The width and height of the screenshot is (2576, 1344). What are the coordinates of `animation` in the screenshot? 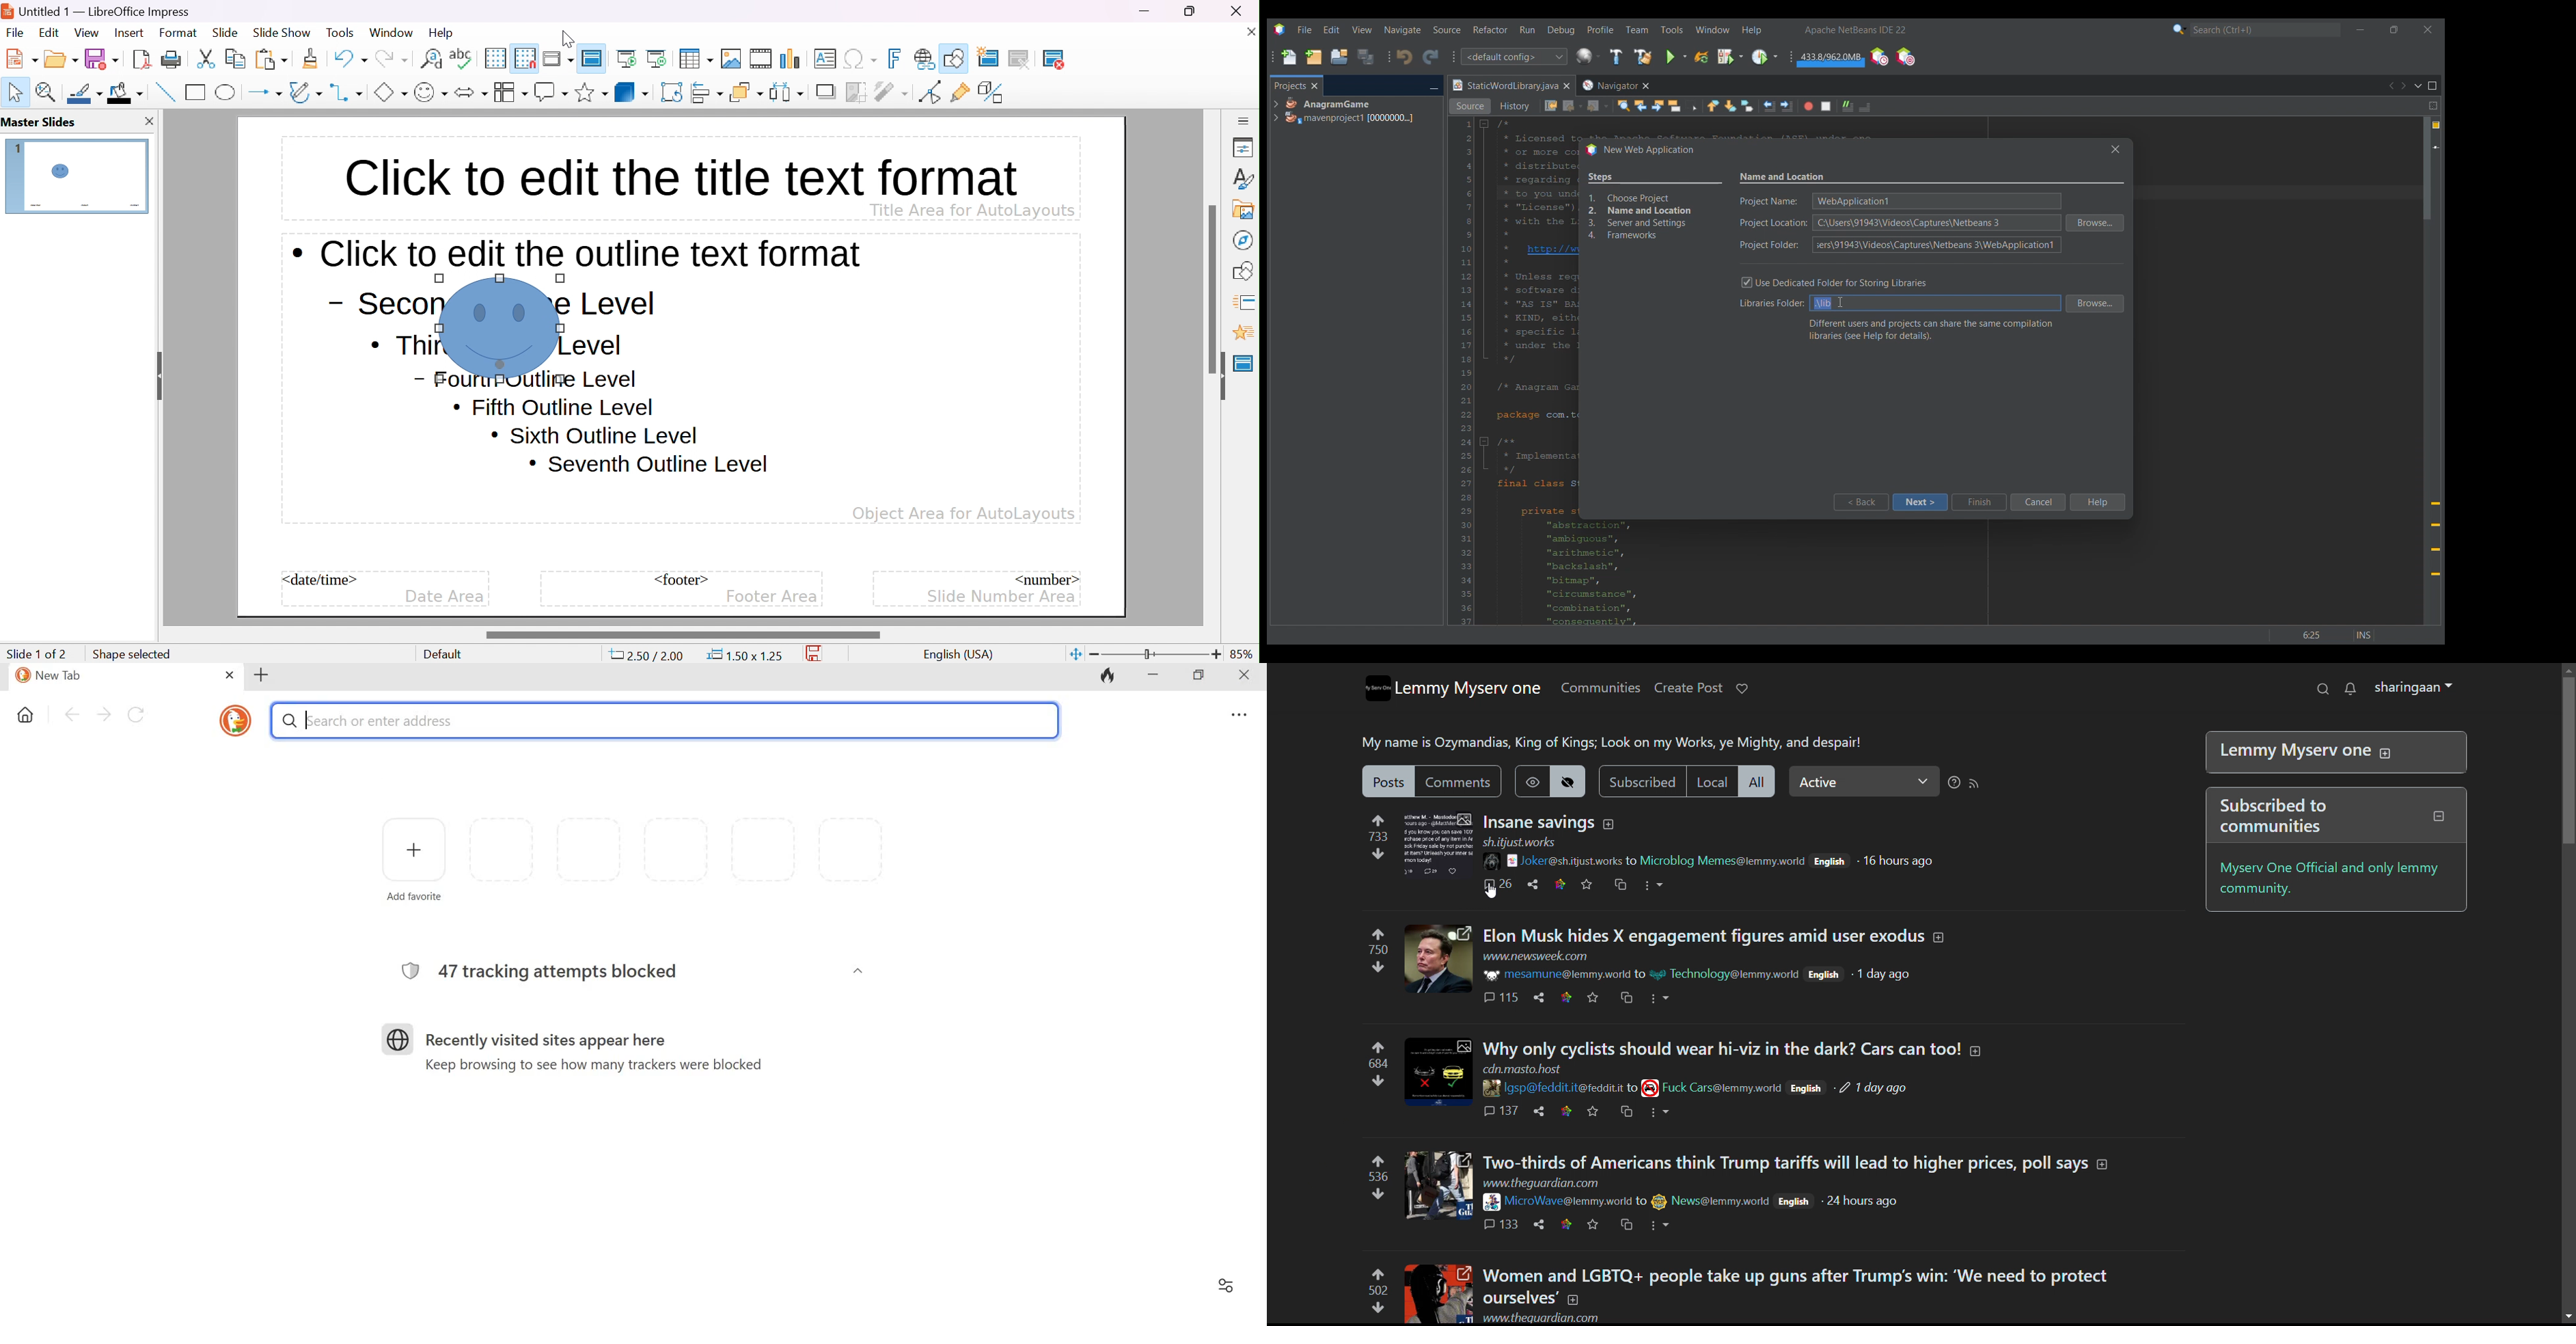 It's located at (1243, 333).